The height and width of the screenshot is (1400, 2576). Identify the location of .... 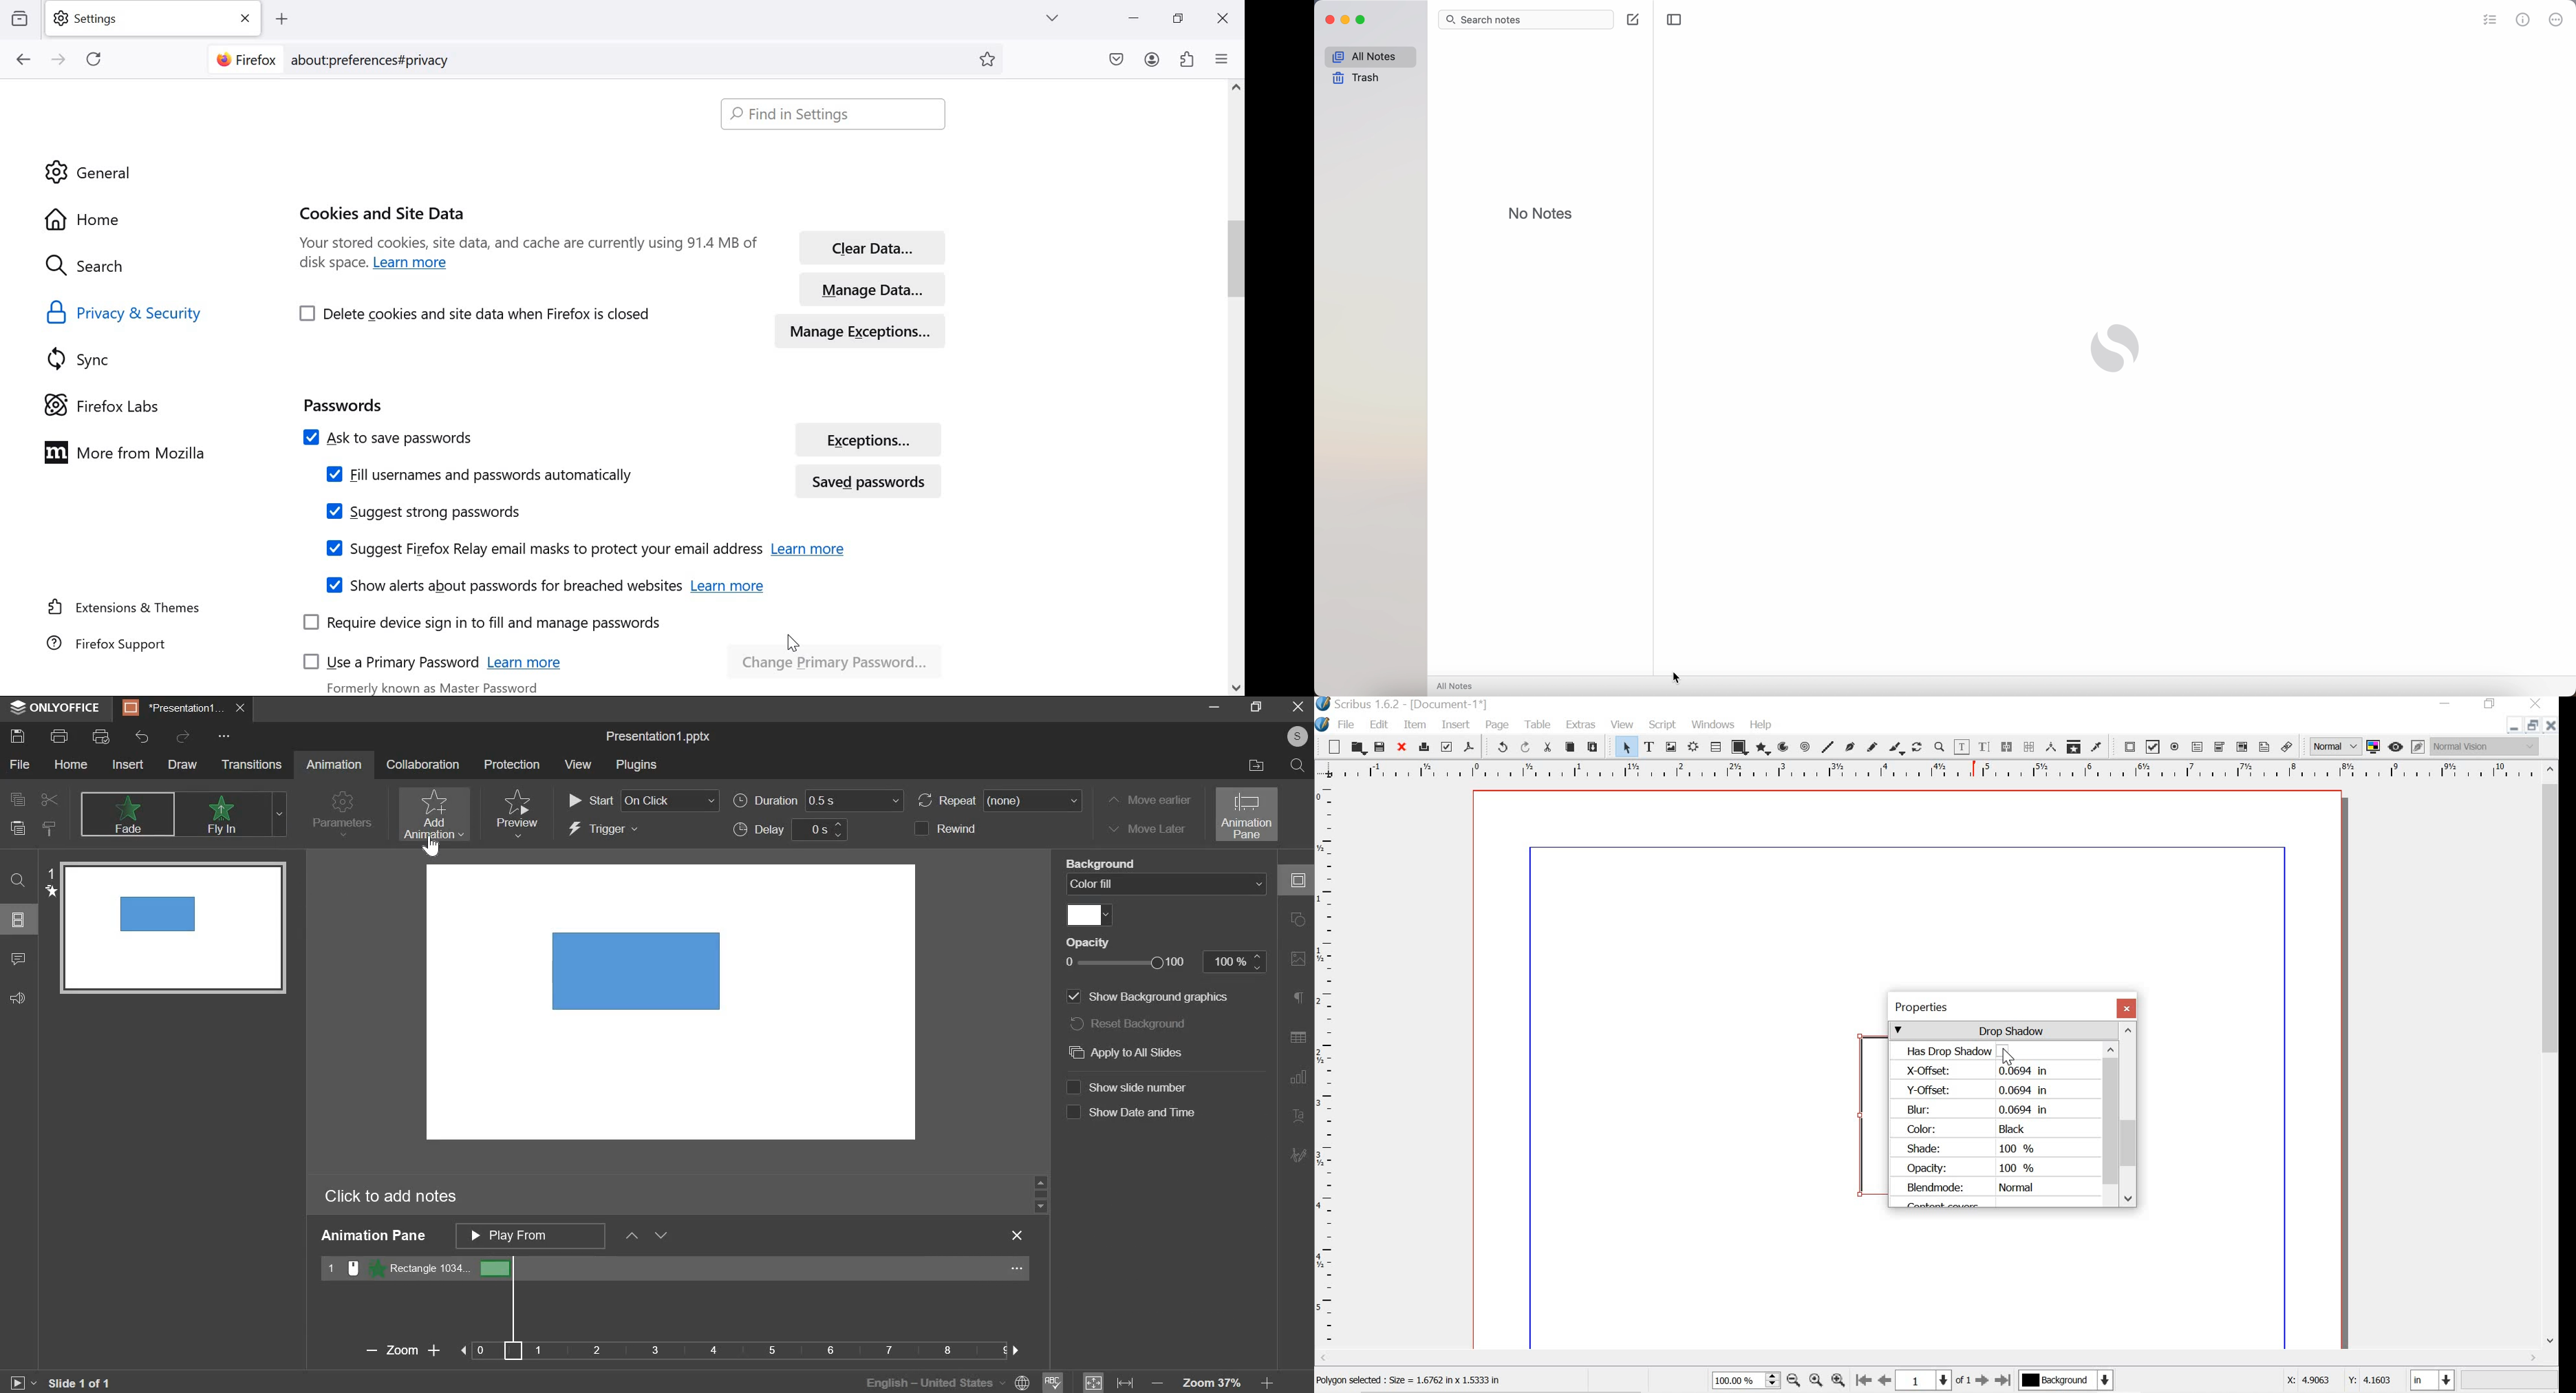
(1018, 1270).